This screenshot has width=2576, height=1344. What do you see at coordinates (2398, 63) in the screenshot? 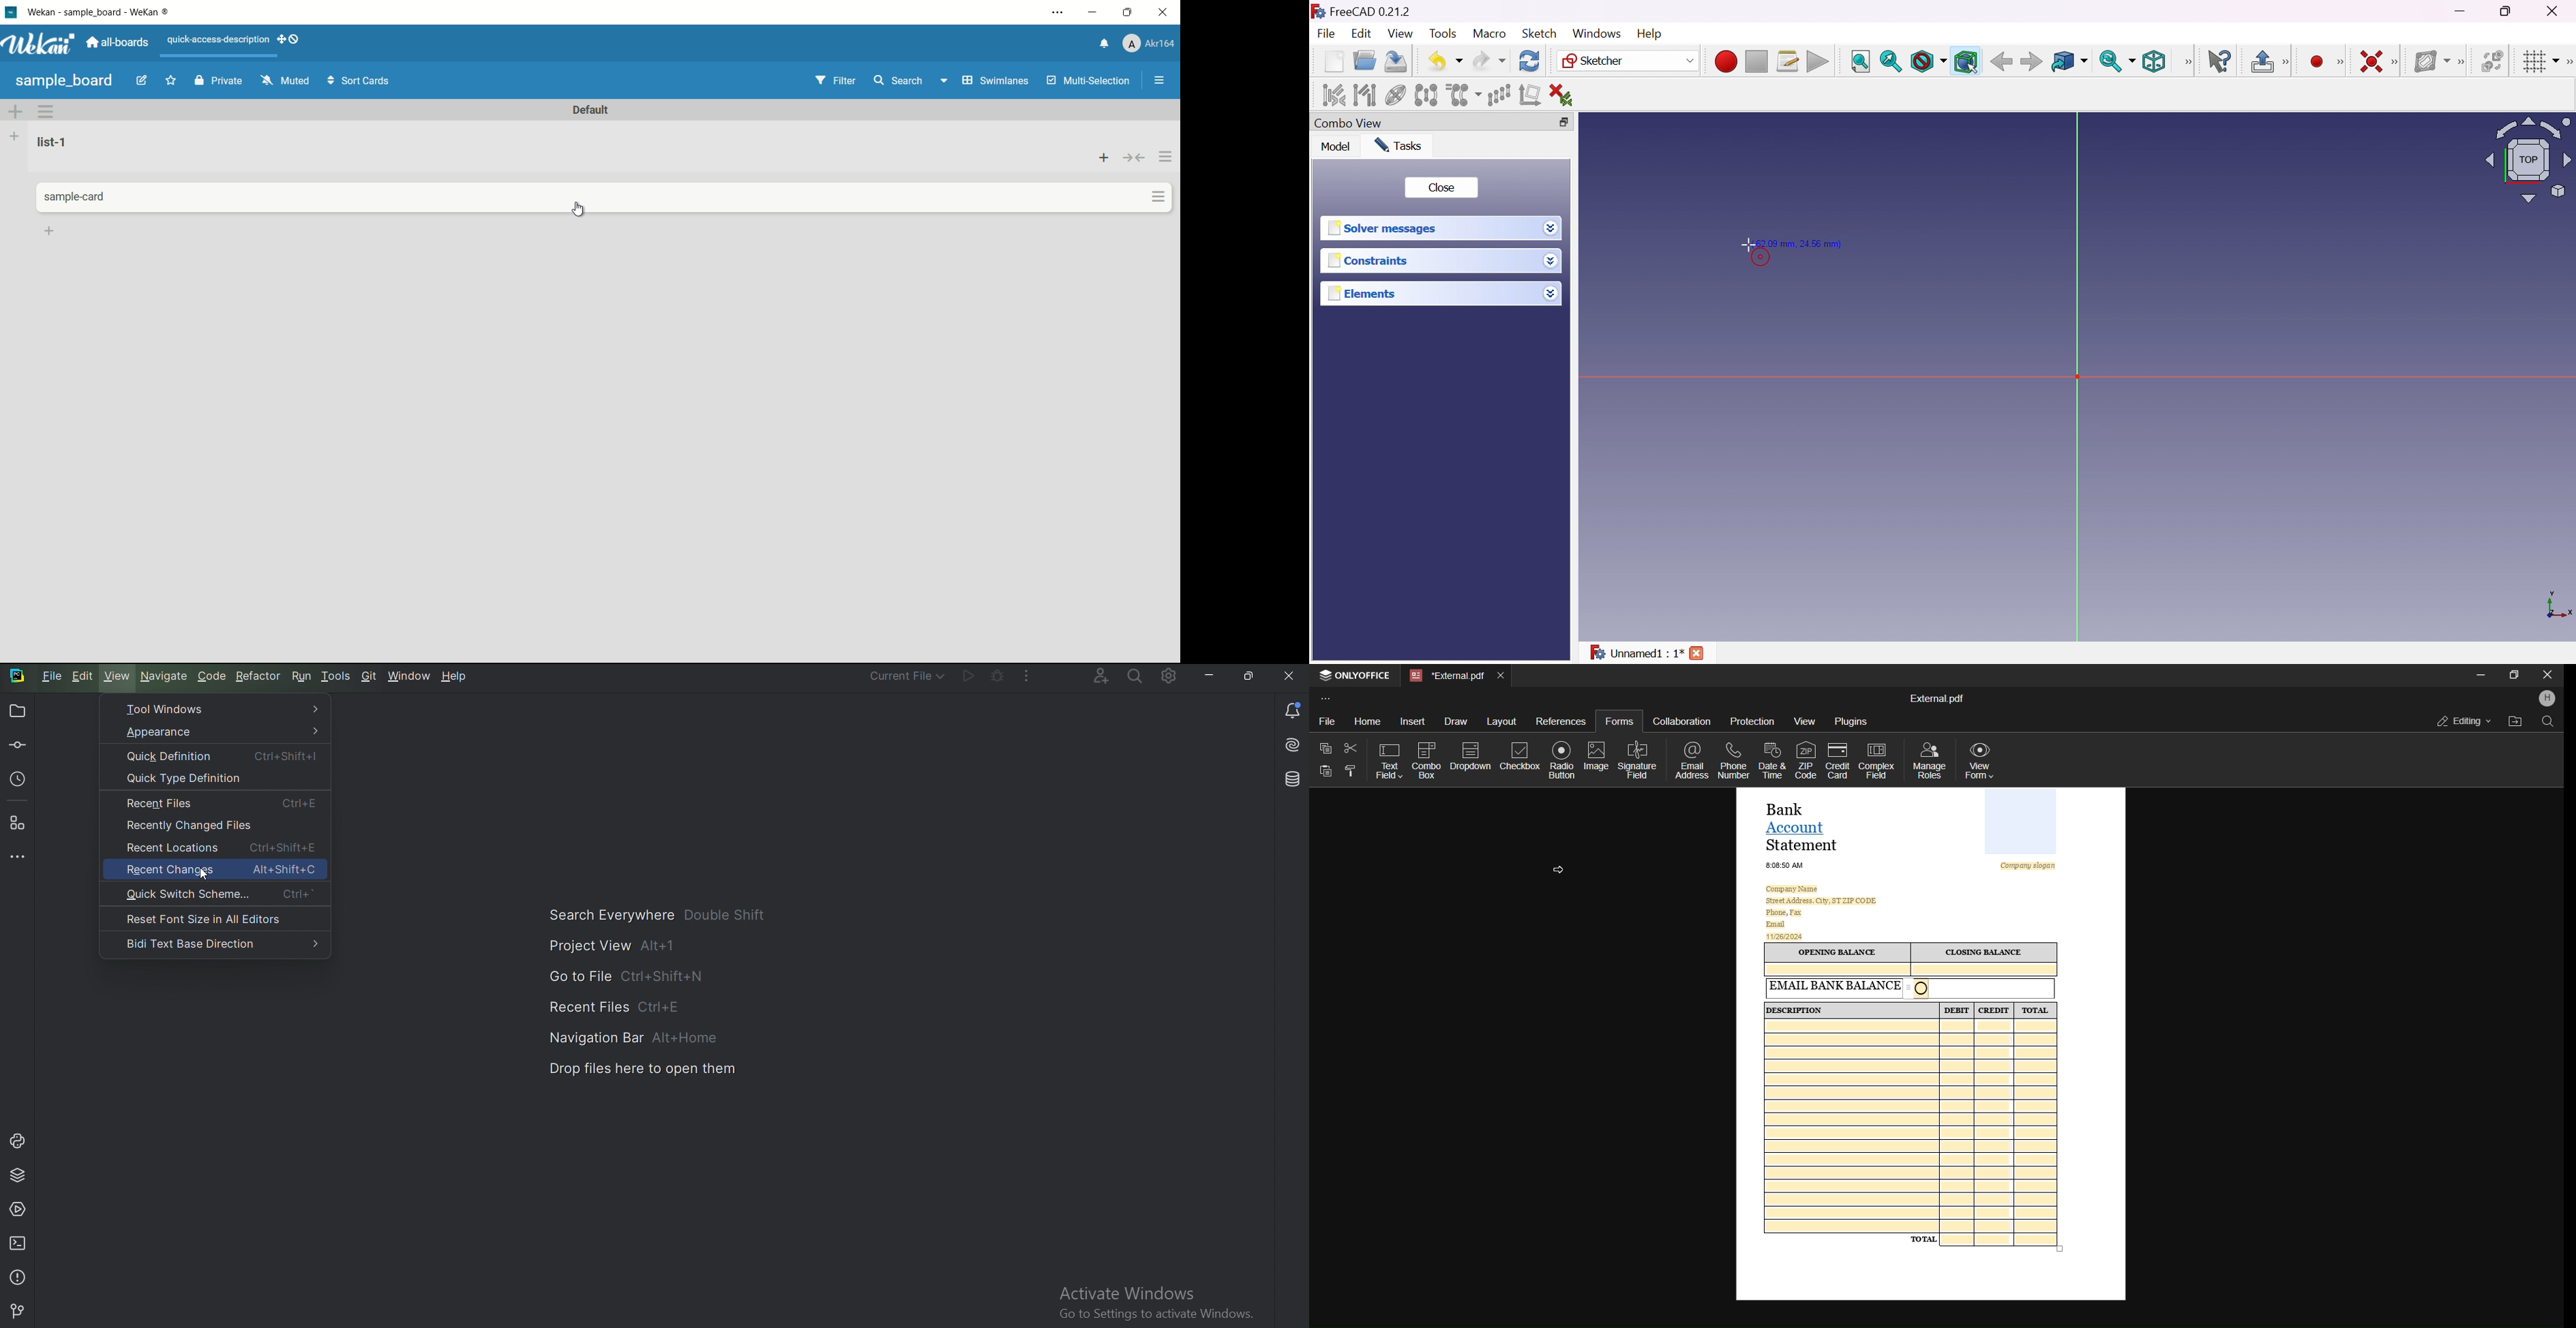
I see `[Sketcher constraints]` at bounding box center [2398, 63].